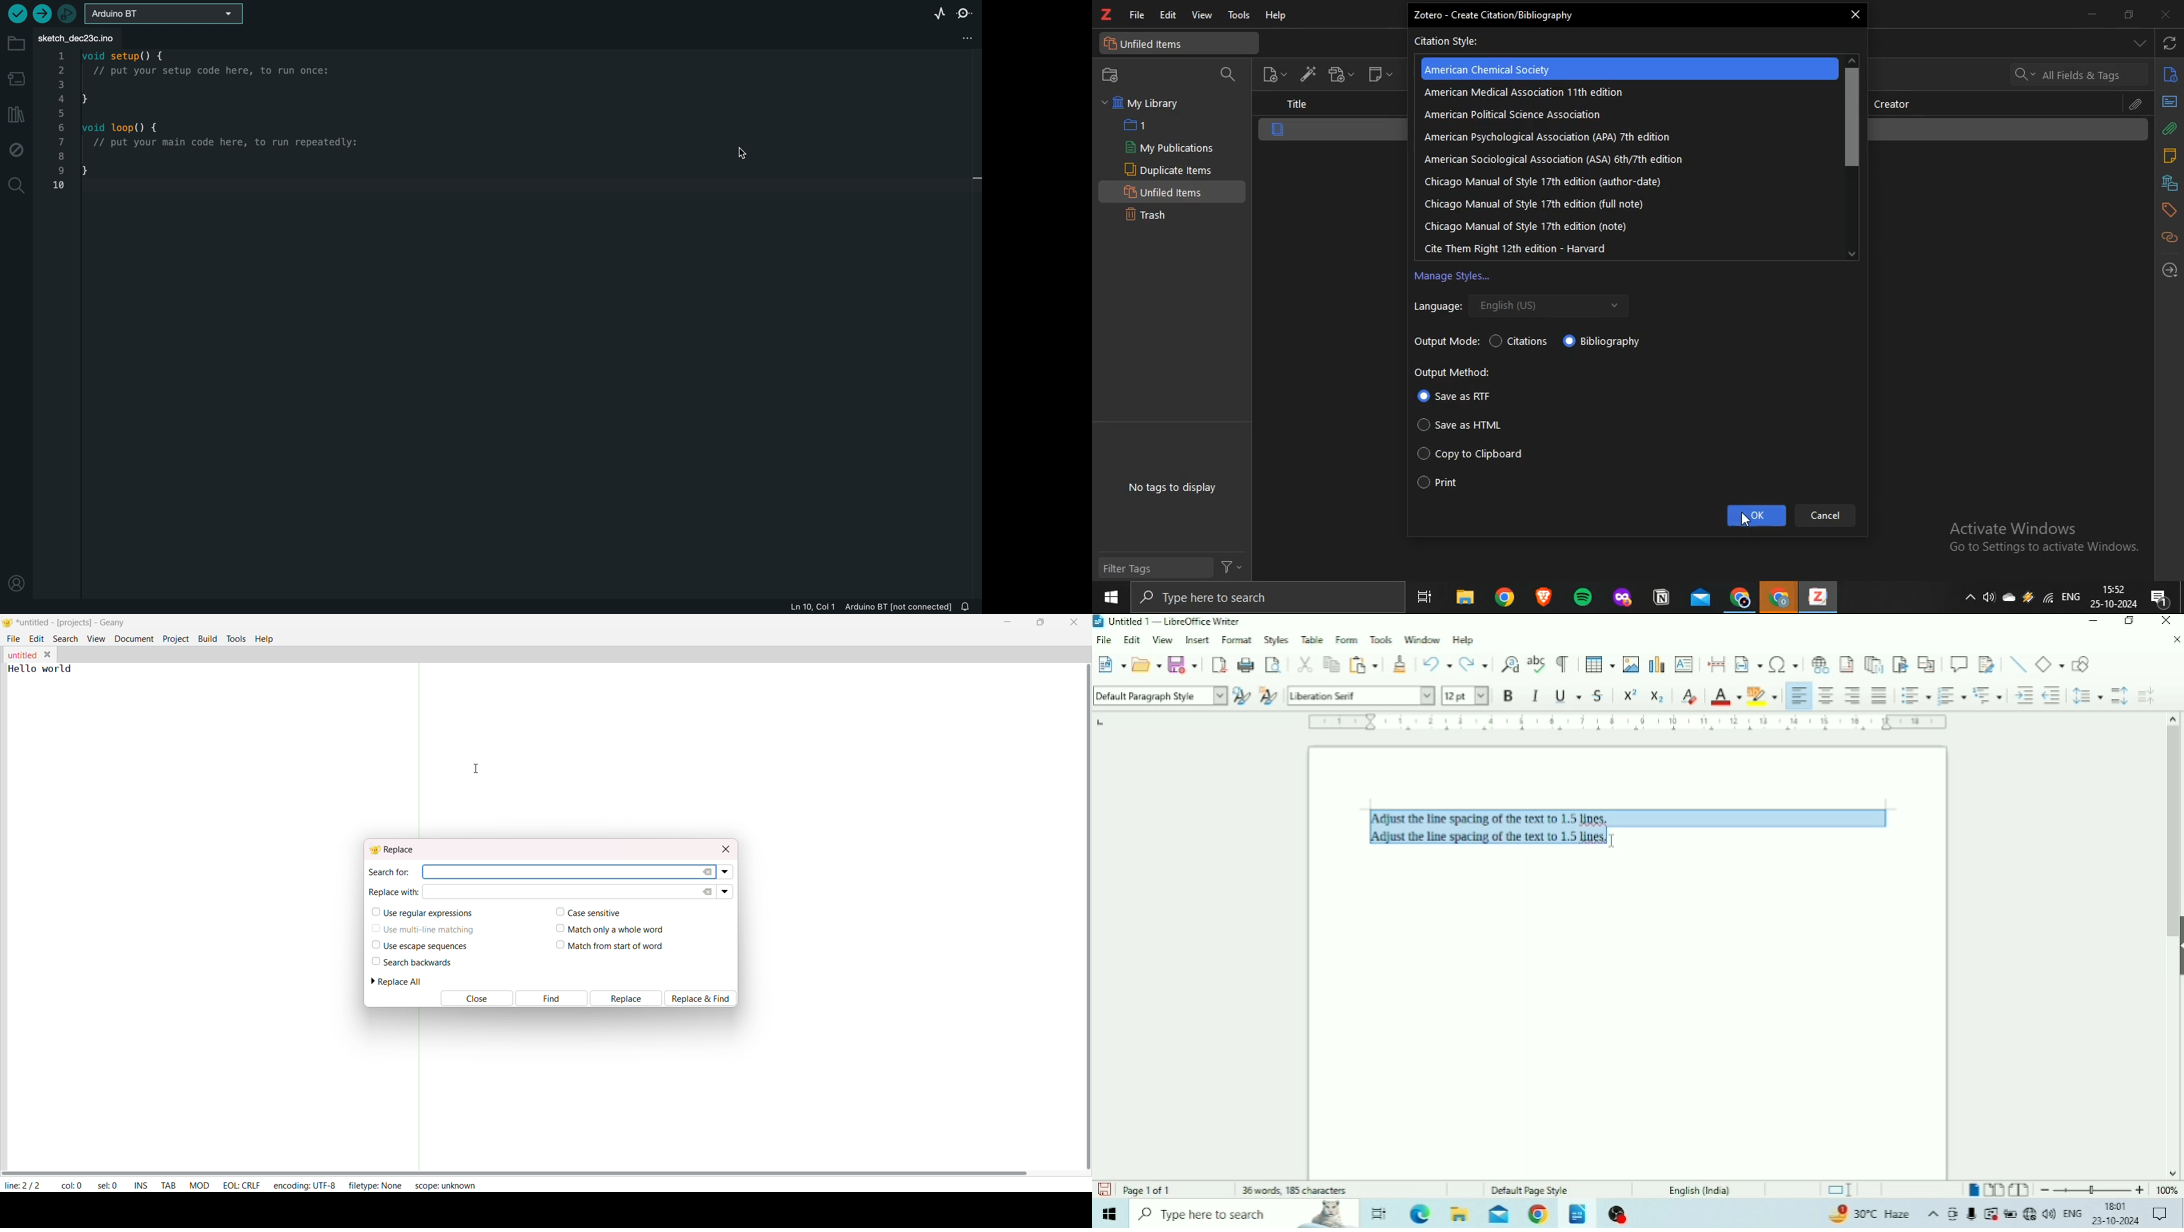  Describe the element at coordinates (1629, 828) in the screenshot. I see `Text selected` at that location.